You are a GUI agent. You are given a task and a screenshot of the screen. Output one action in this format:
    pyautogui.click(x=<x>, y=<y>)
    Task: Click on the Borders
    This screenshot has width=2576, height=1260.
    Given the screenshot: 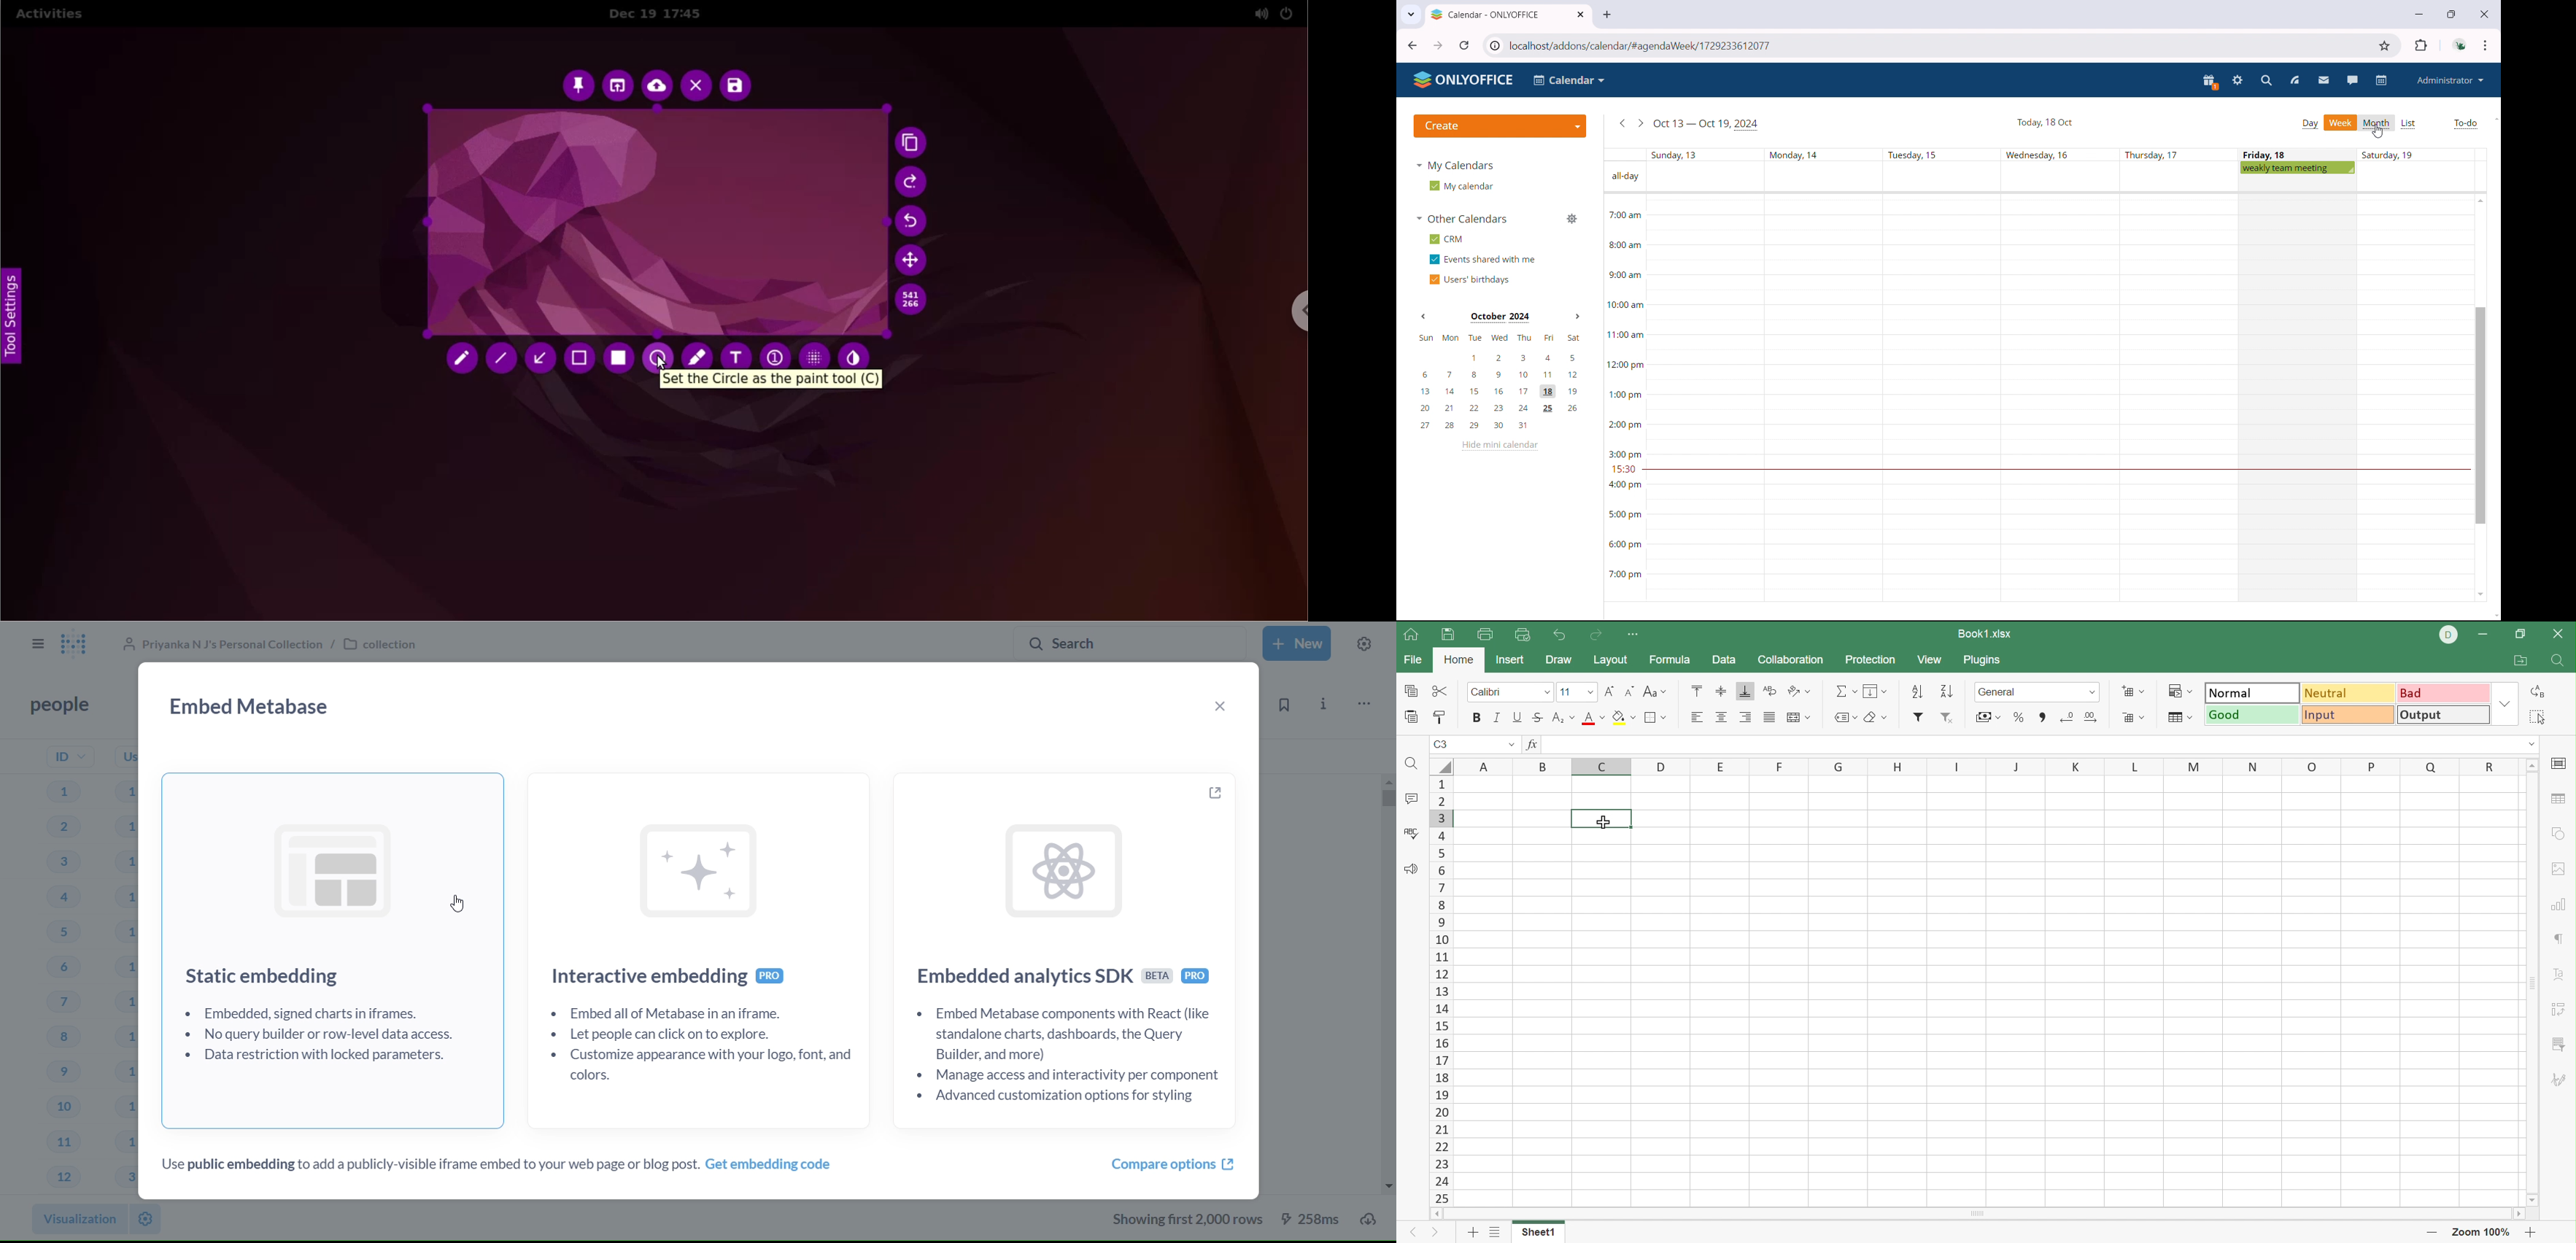 What is the action you would take?
    pyautogui.click(x=1655, y=719)
    